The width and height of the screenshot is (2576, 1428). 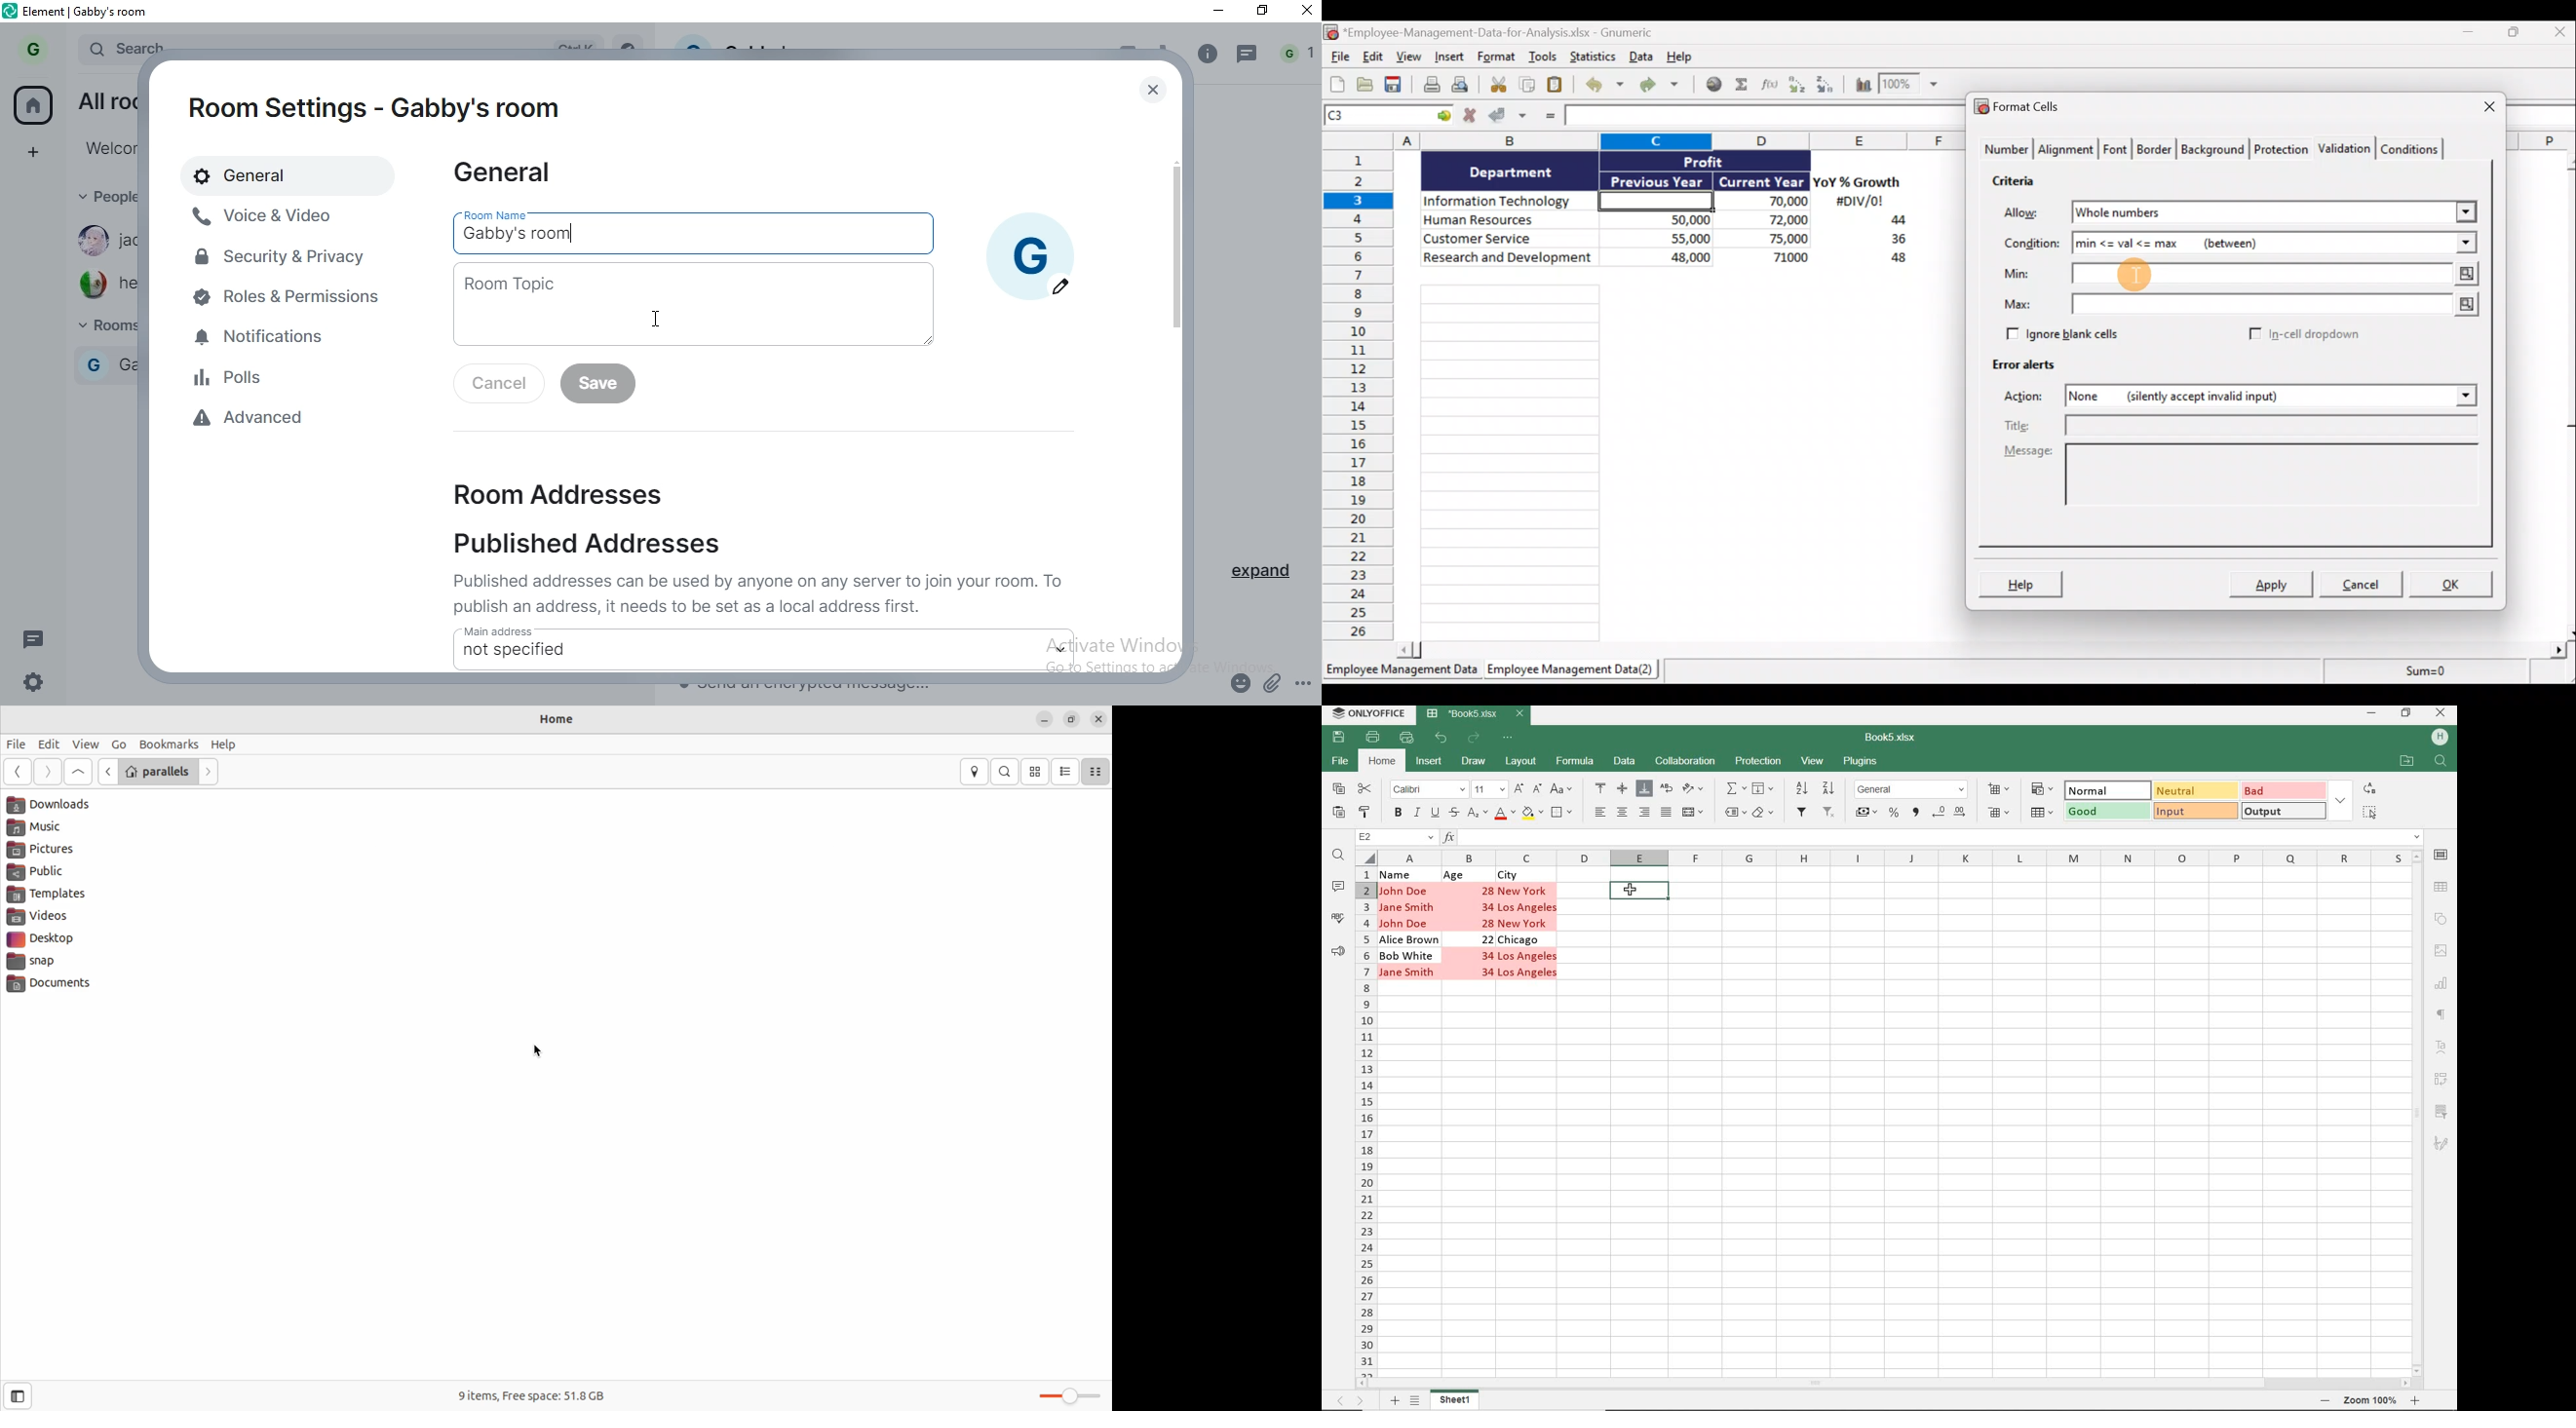 What do you see at coordinates (1485, 957) in the screenshot?
I see `34` at bounding box center [1485, 957].